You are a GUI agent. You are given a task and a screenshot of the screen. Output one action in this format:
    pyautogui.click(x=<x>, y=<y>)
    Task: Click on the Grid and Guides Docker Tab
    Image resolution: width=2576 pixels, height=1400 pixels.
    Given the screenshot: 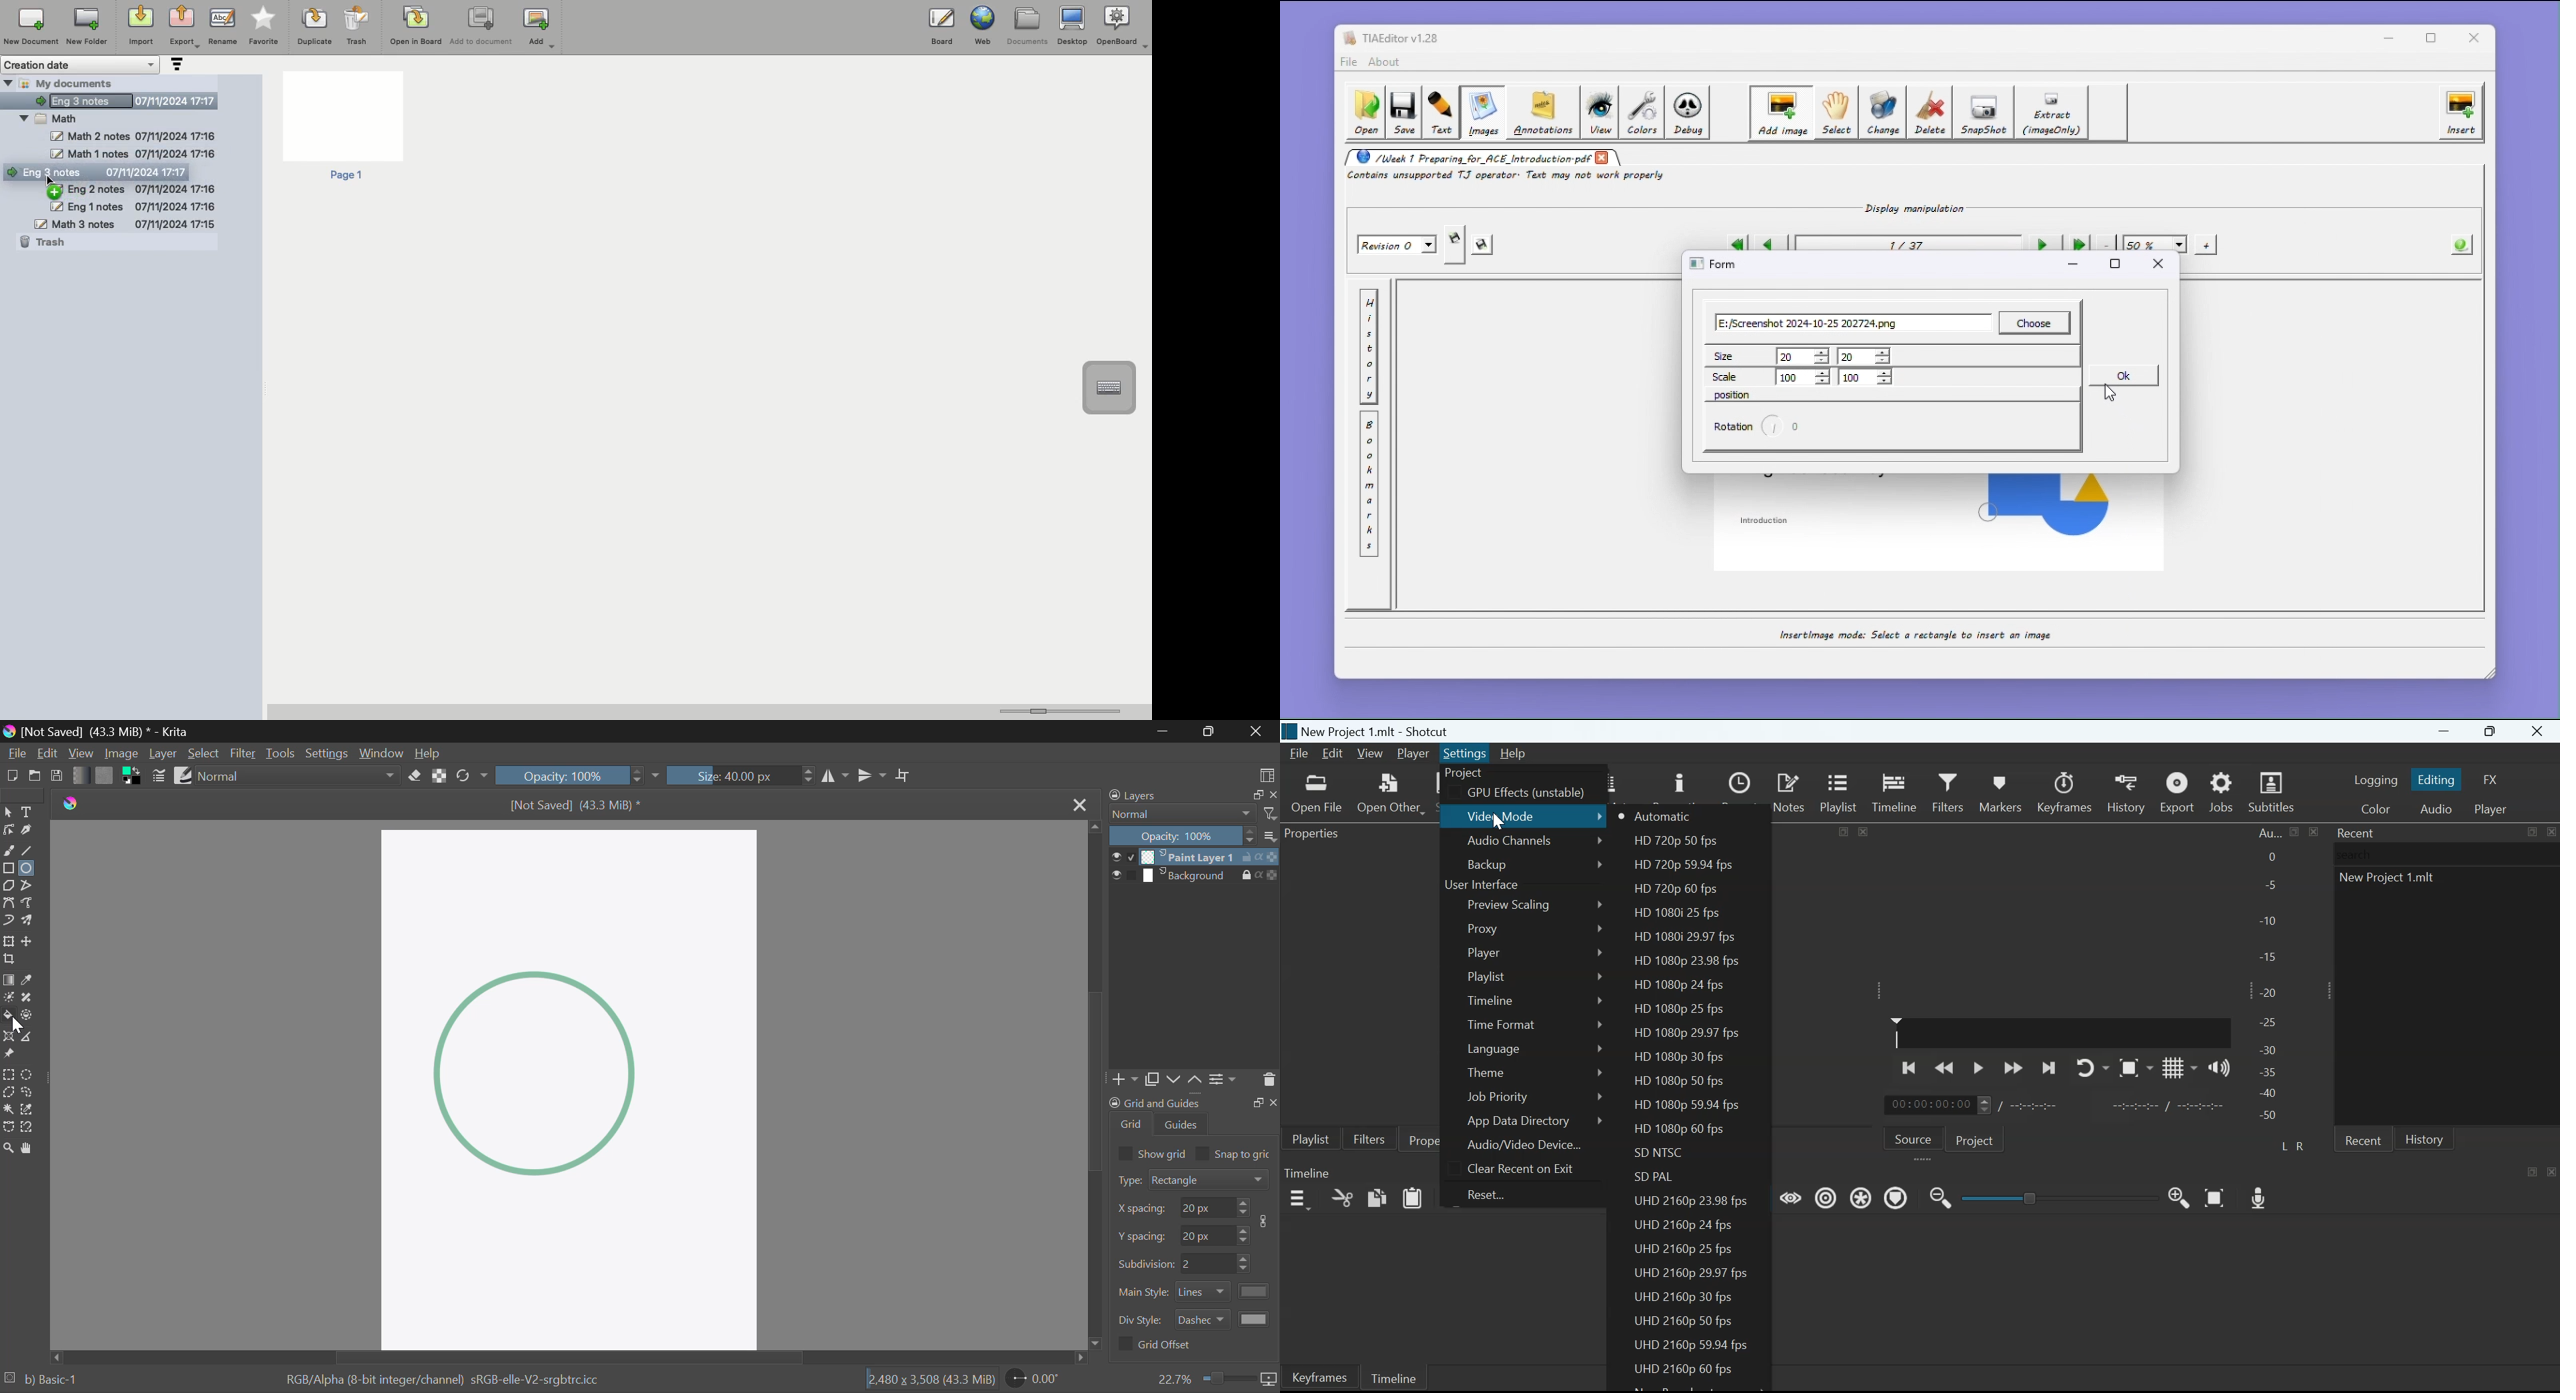 What is the action you would take?
    pyautogui.click(x=1193, y=1117)
    